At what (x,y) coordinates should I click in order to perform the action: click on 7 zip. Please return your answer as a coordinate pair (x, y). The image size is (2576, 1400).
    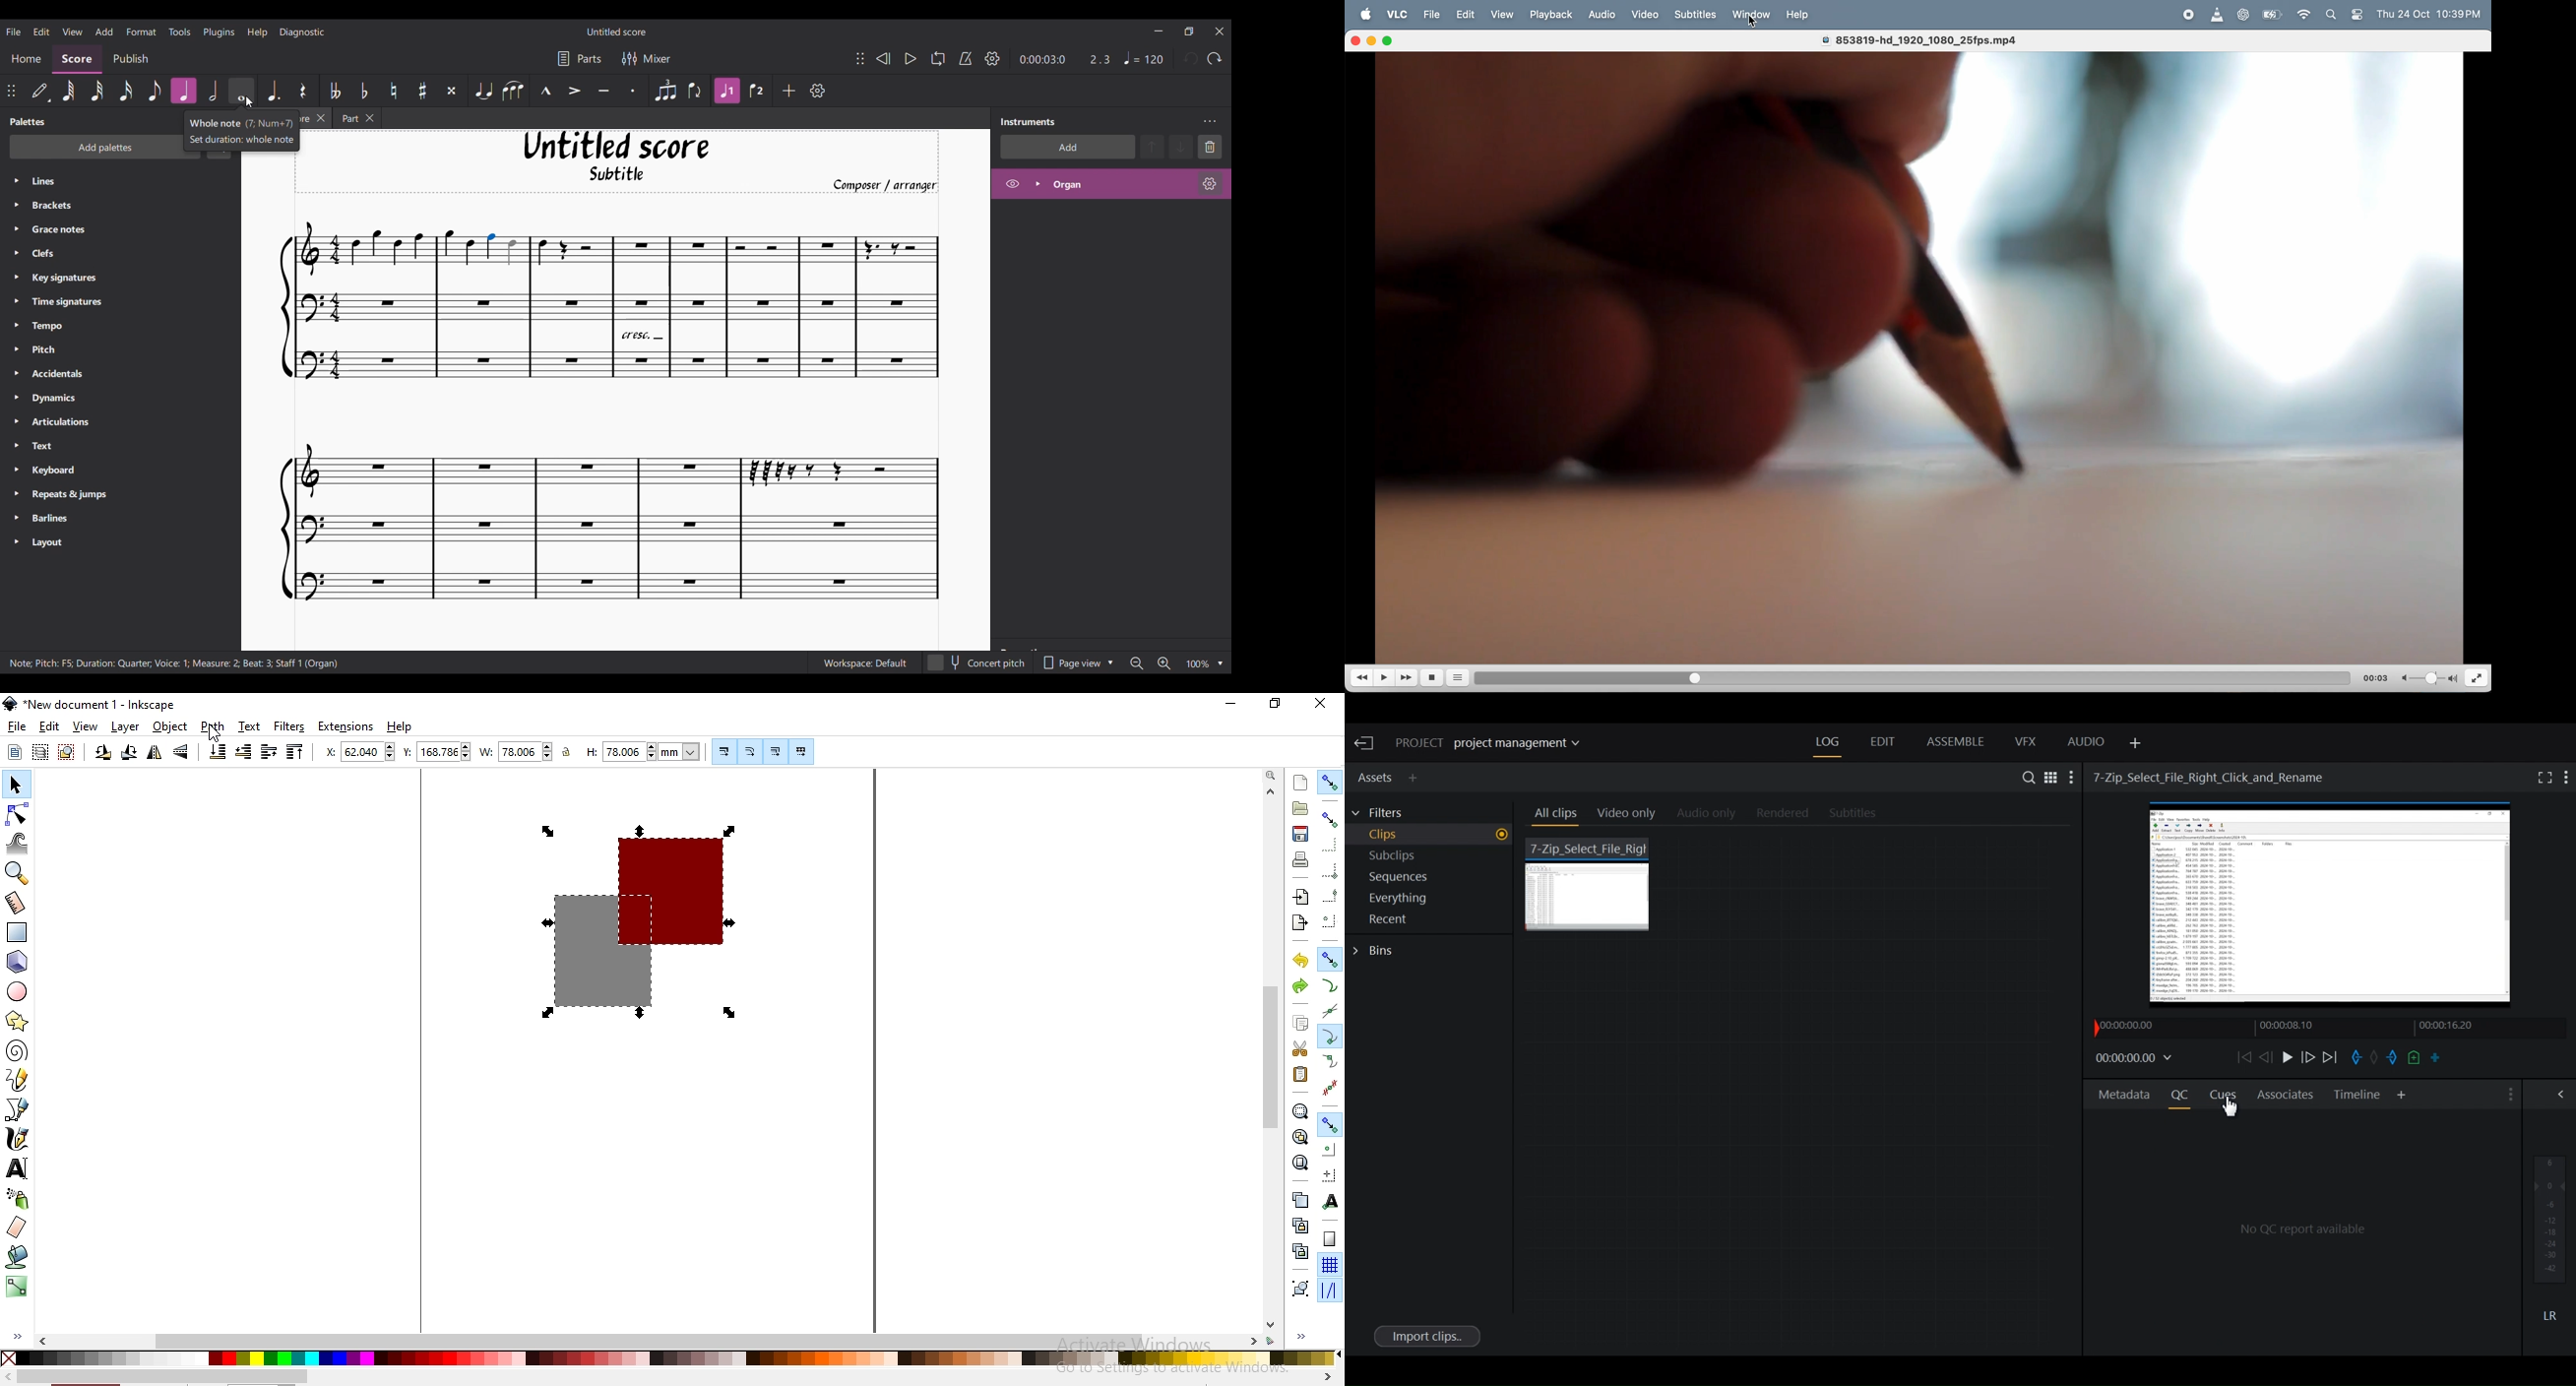
    Looking at the image, I should click on (1590, 883).